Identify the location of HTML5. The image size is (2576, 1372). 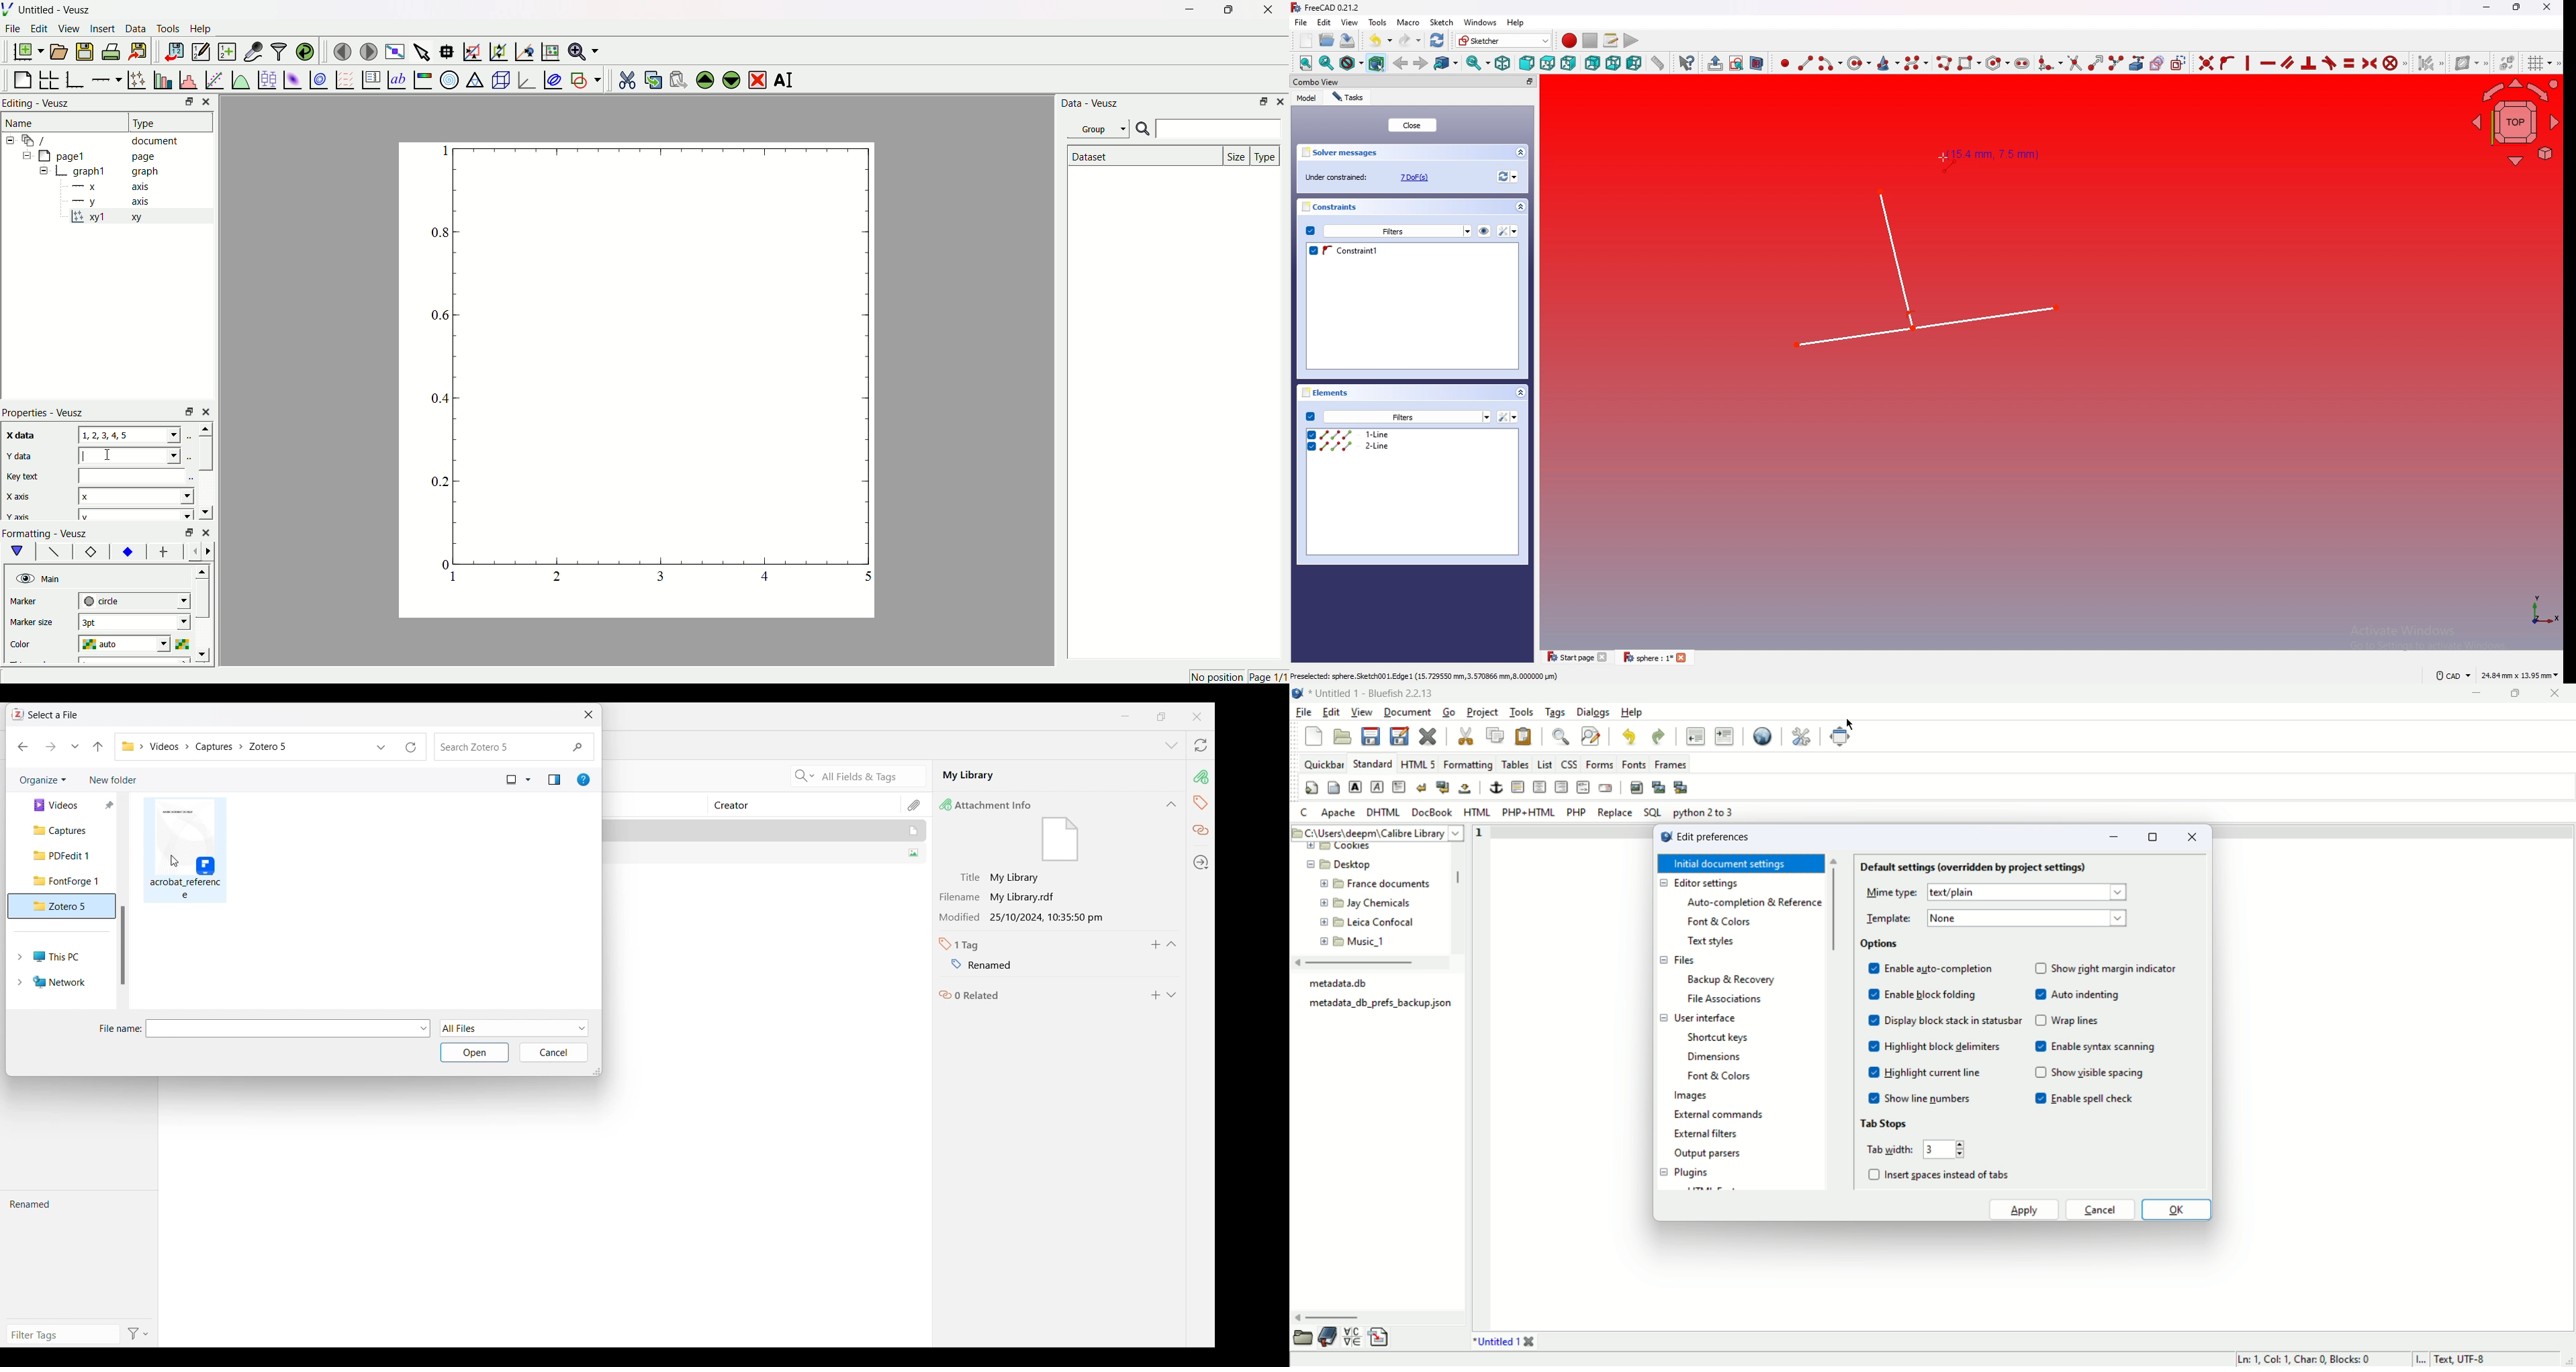
(1419, 764).